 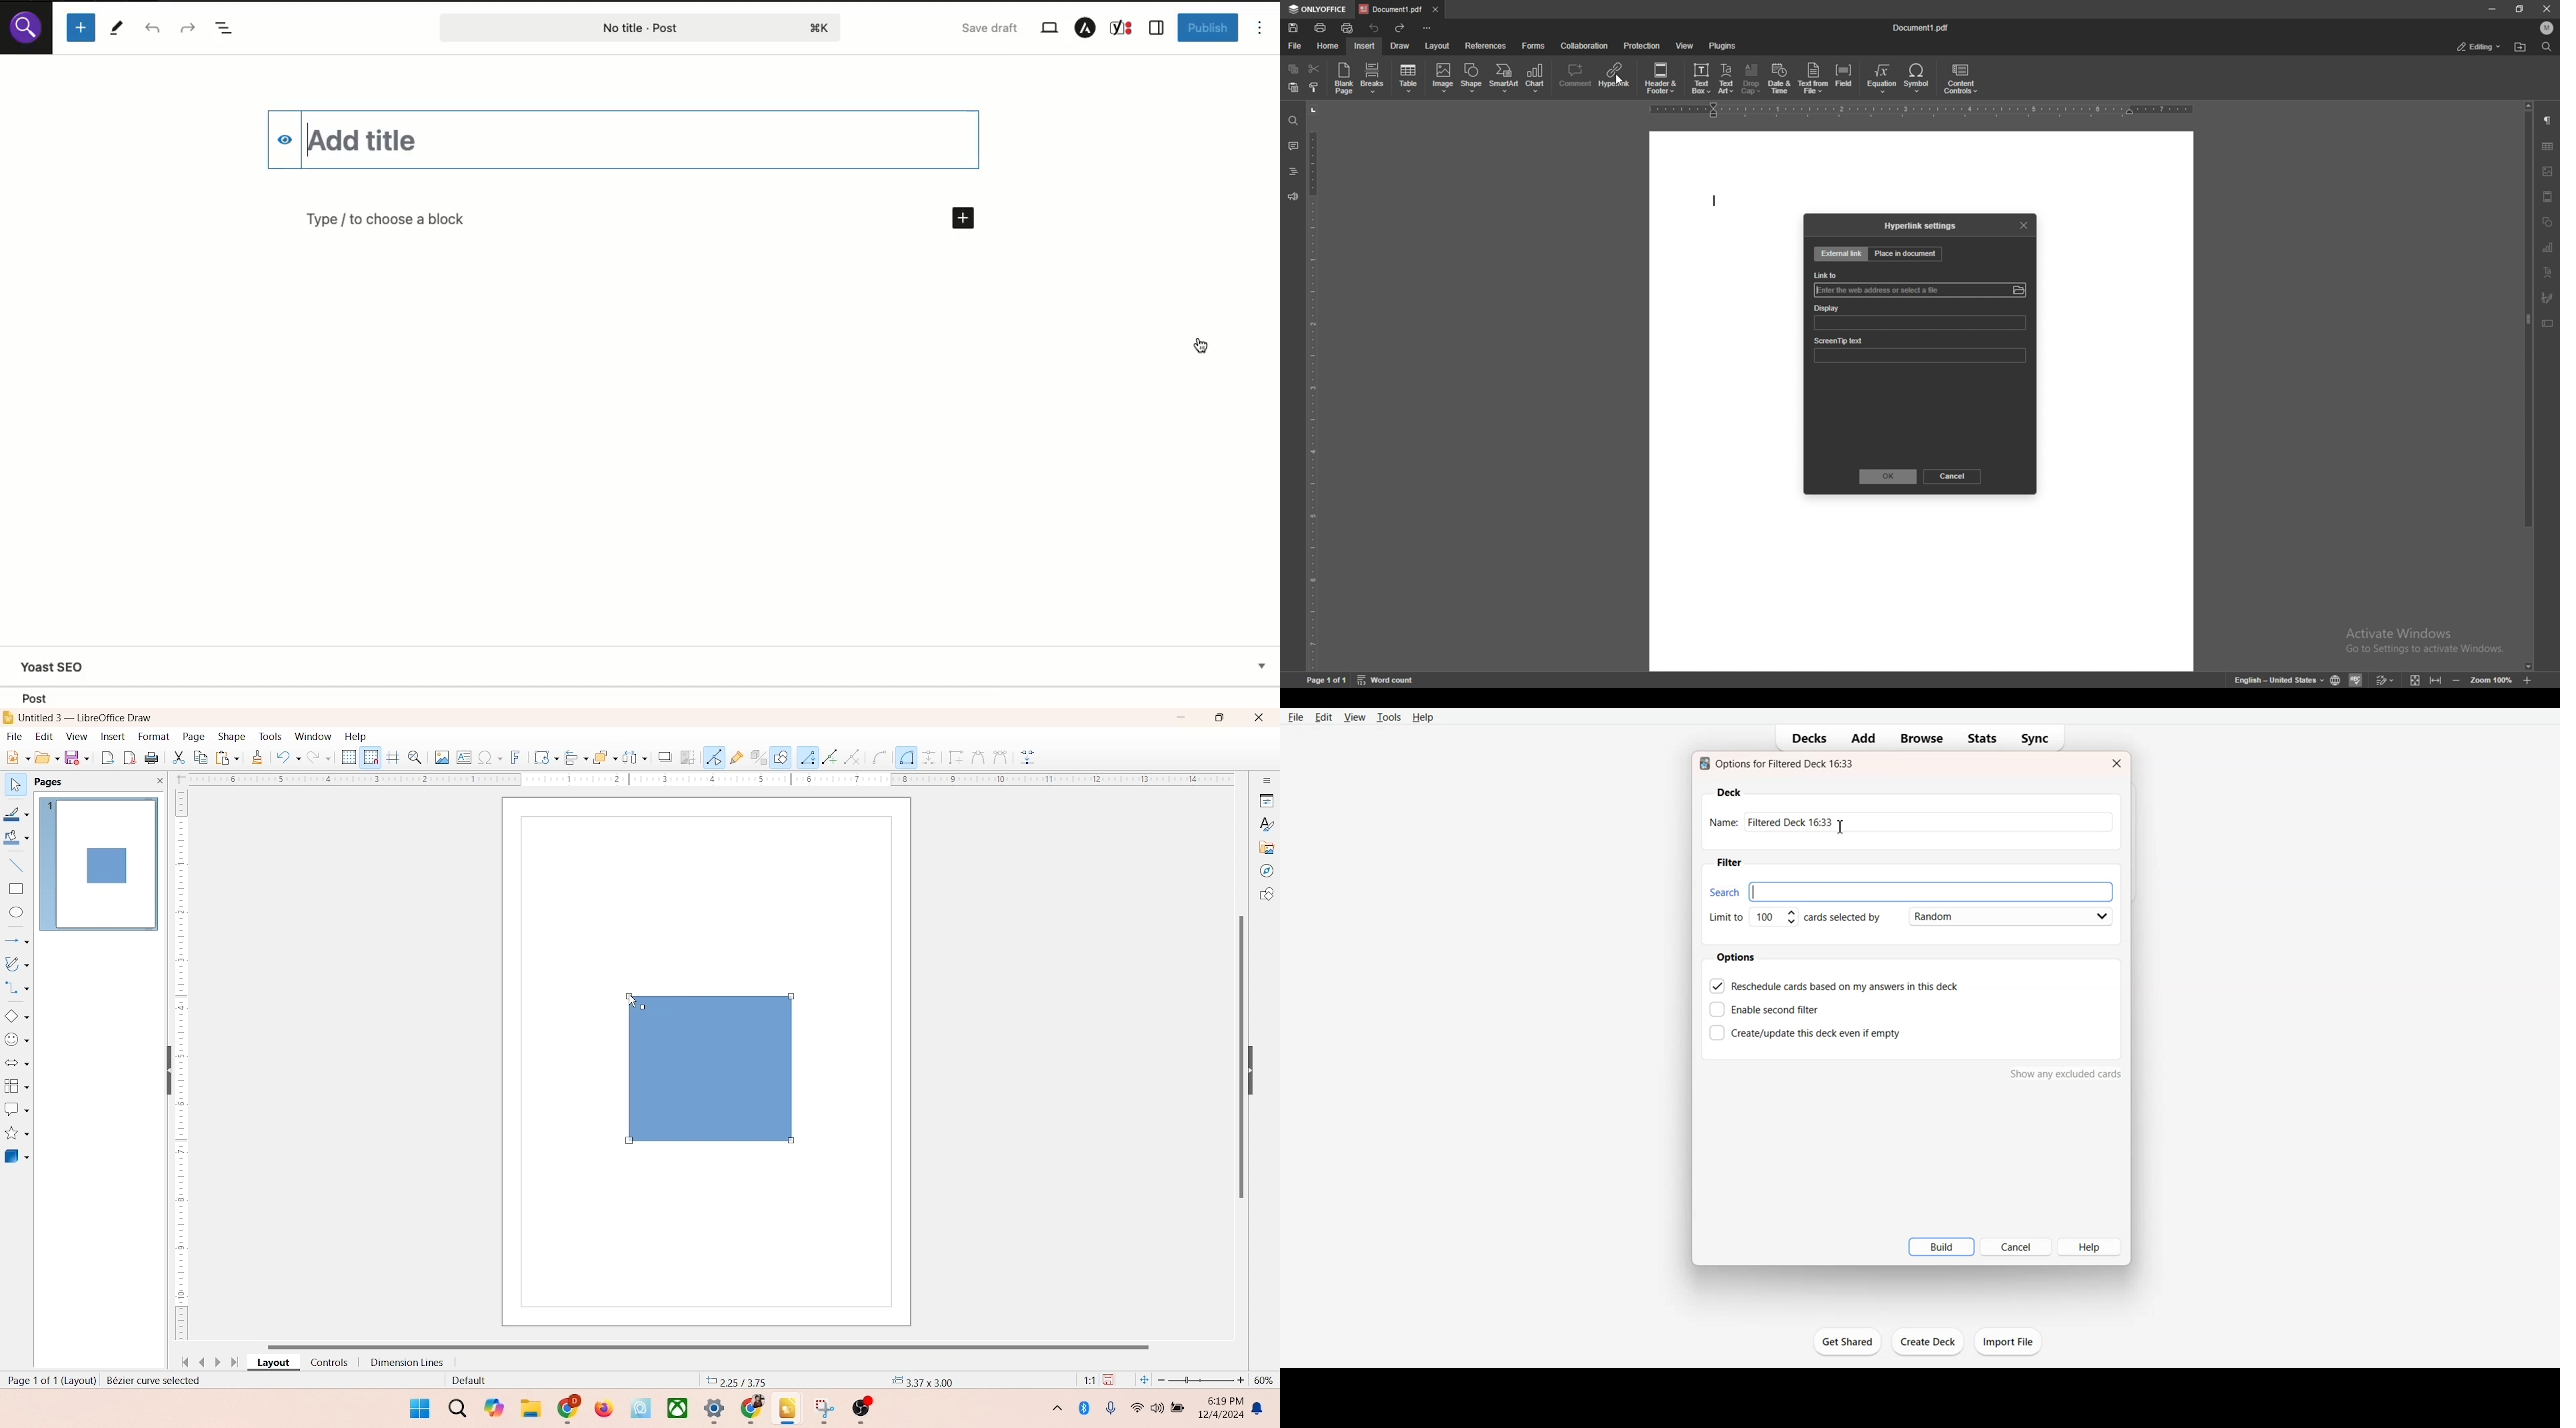 What do you see at coordinates (724, 1344) in the screenshot?
I see `horizontal scroll bar` at bounding box center [724, 1344].